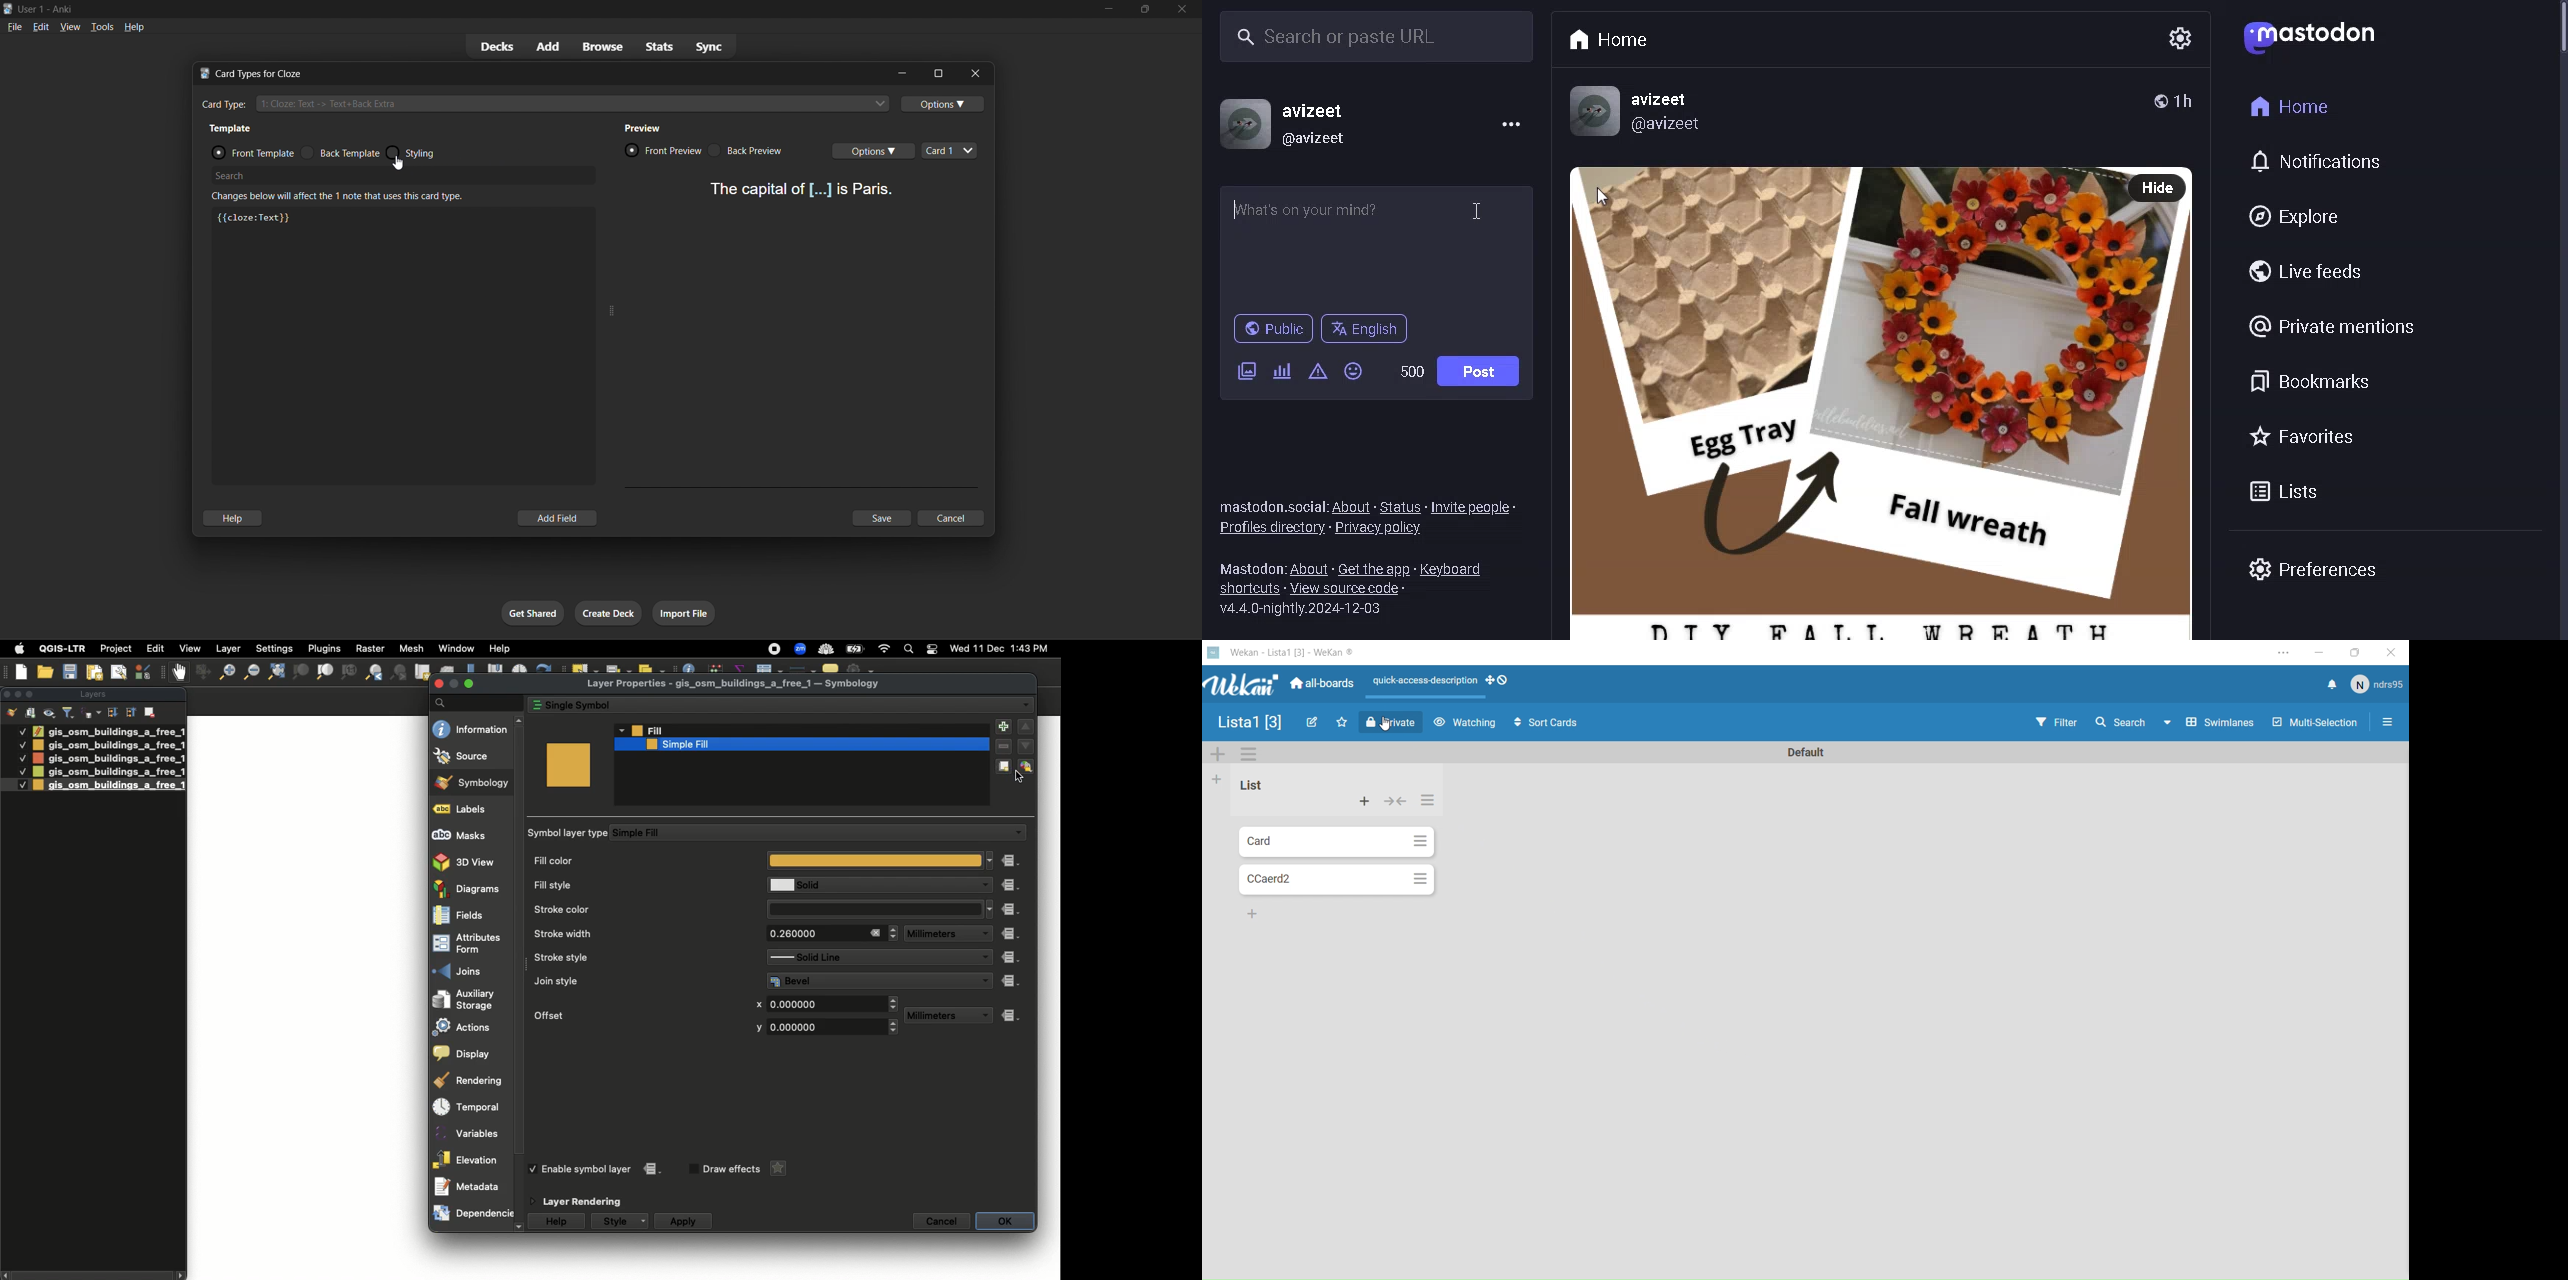 This screenshot has height=1288, width=2576. I want to click on styling radio button, so click(439, 153).